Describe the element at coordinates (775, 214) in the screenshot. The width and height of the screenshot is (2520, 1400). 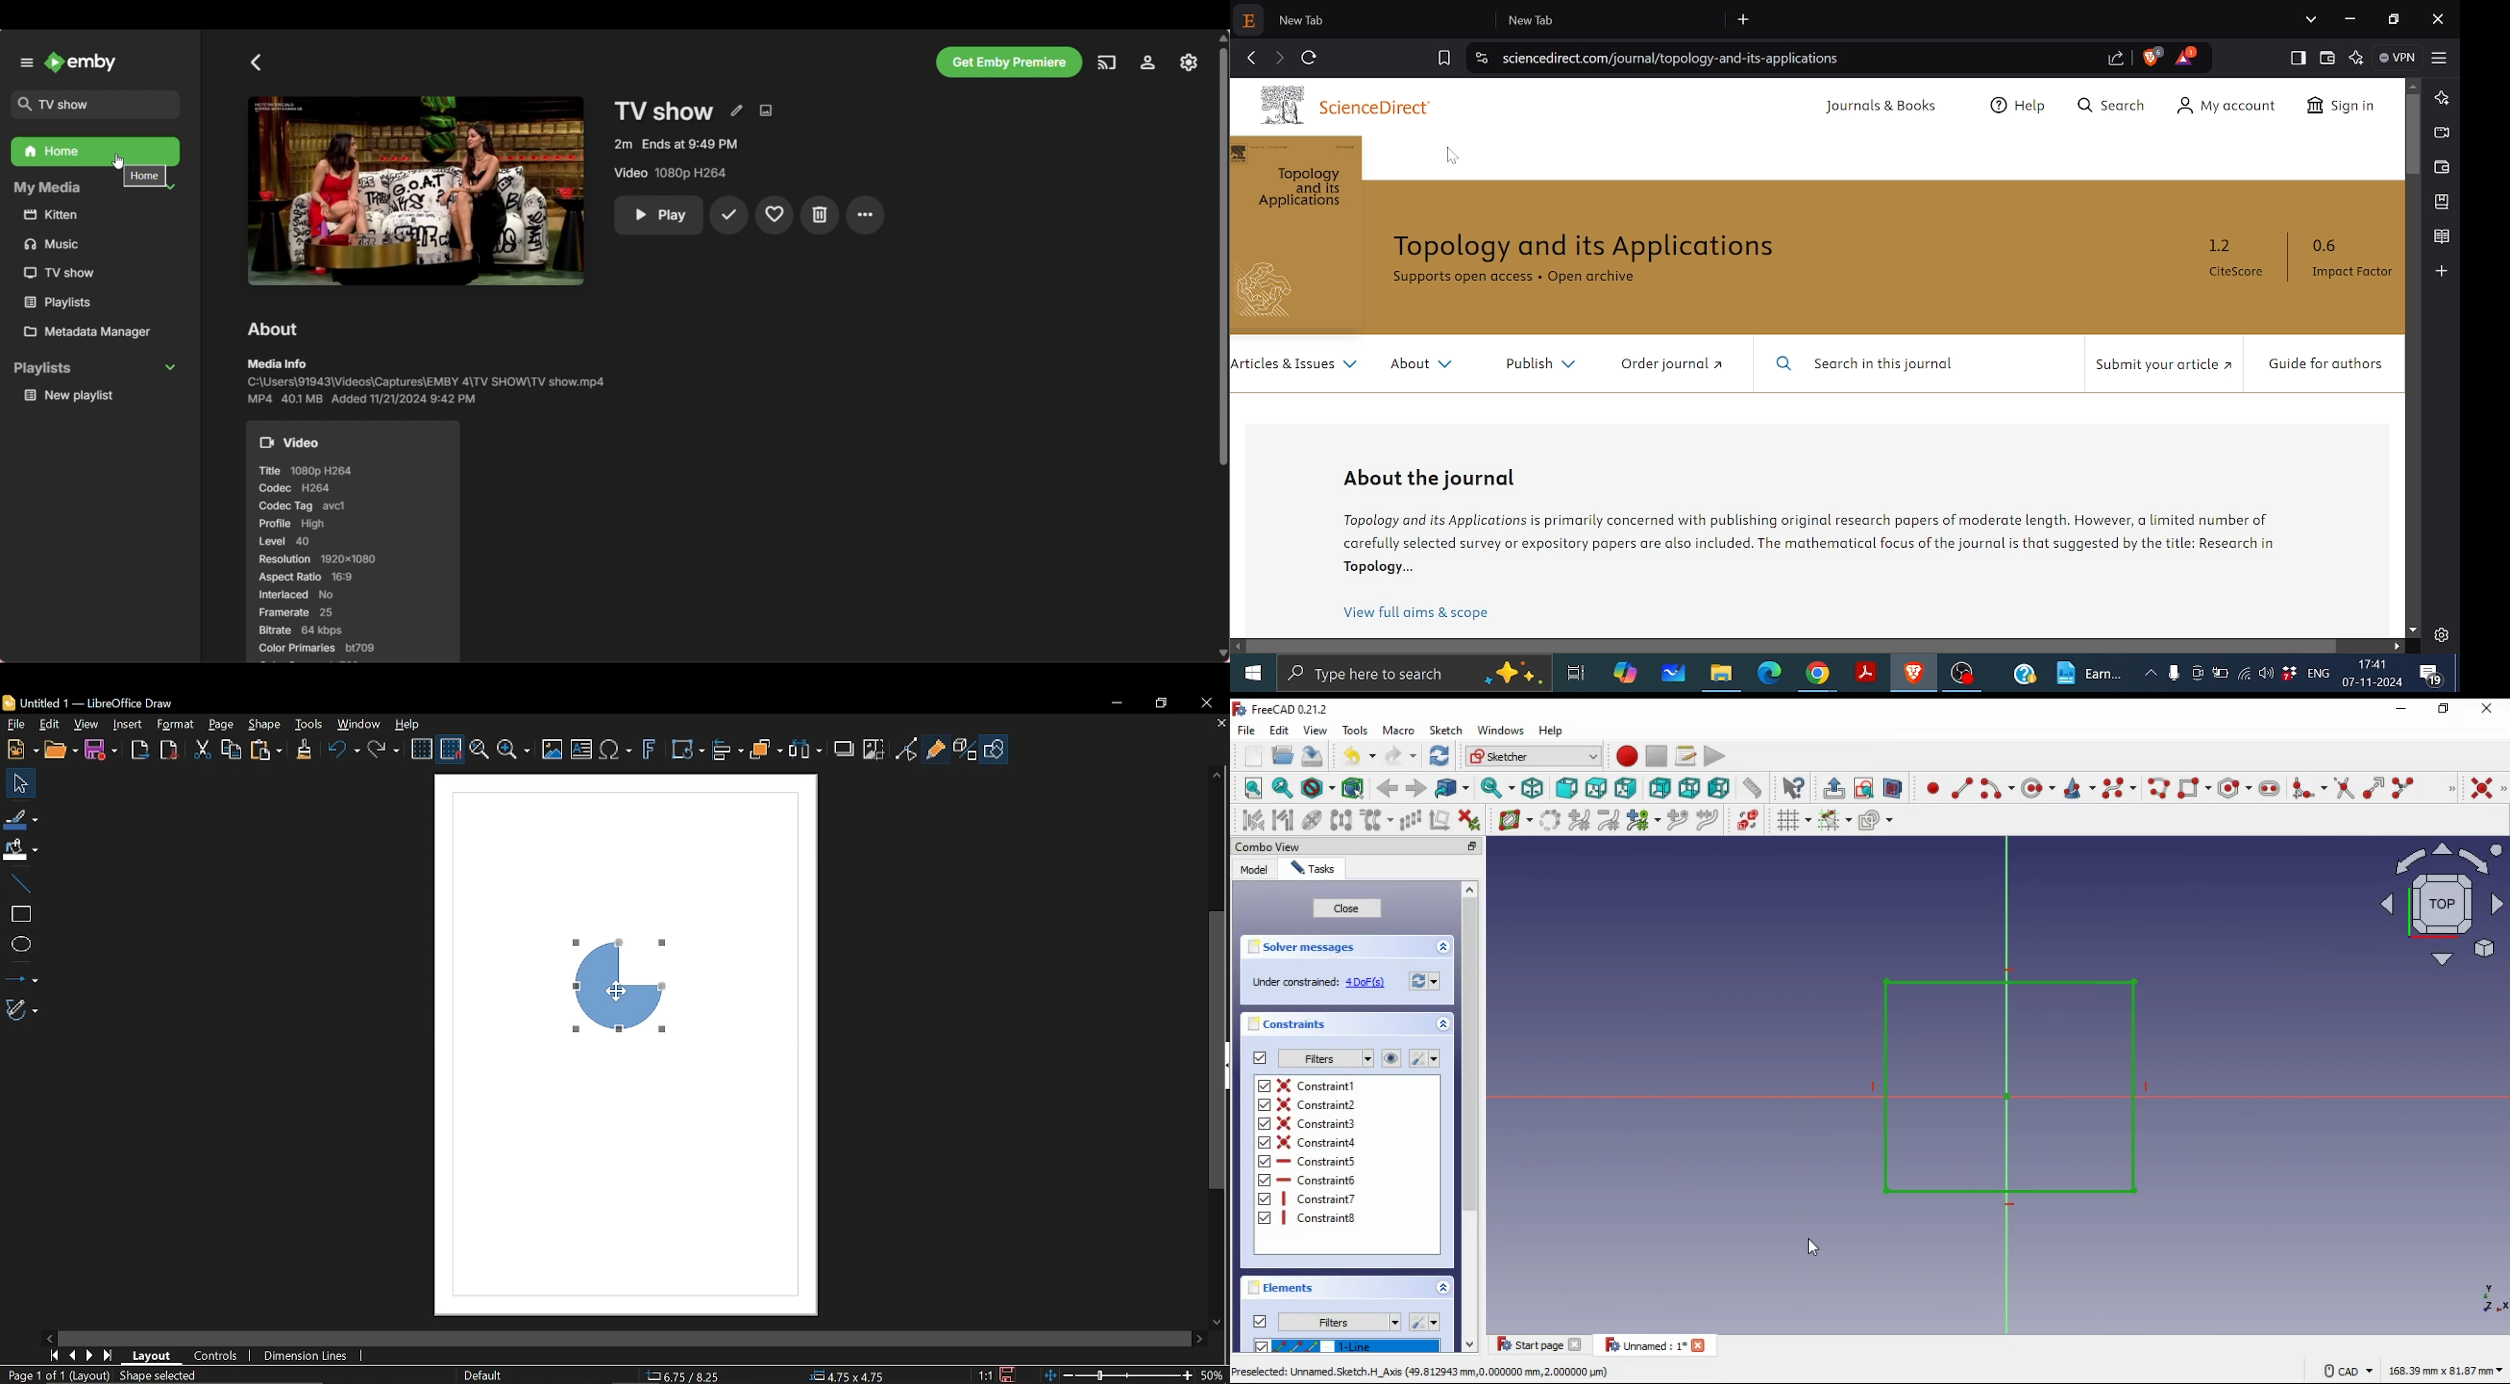
I see `Add to favorites` at that location.